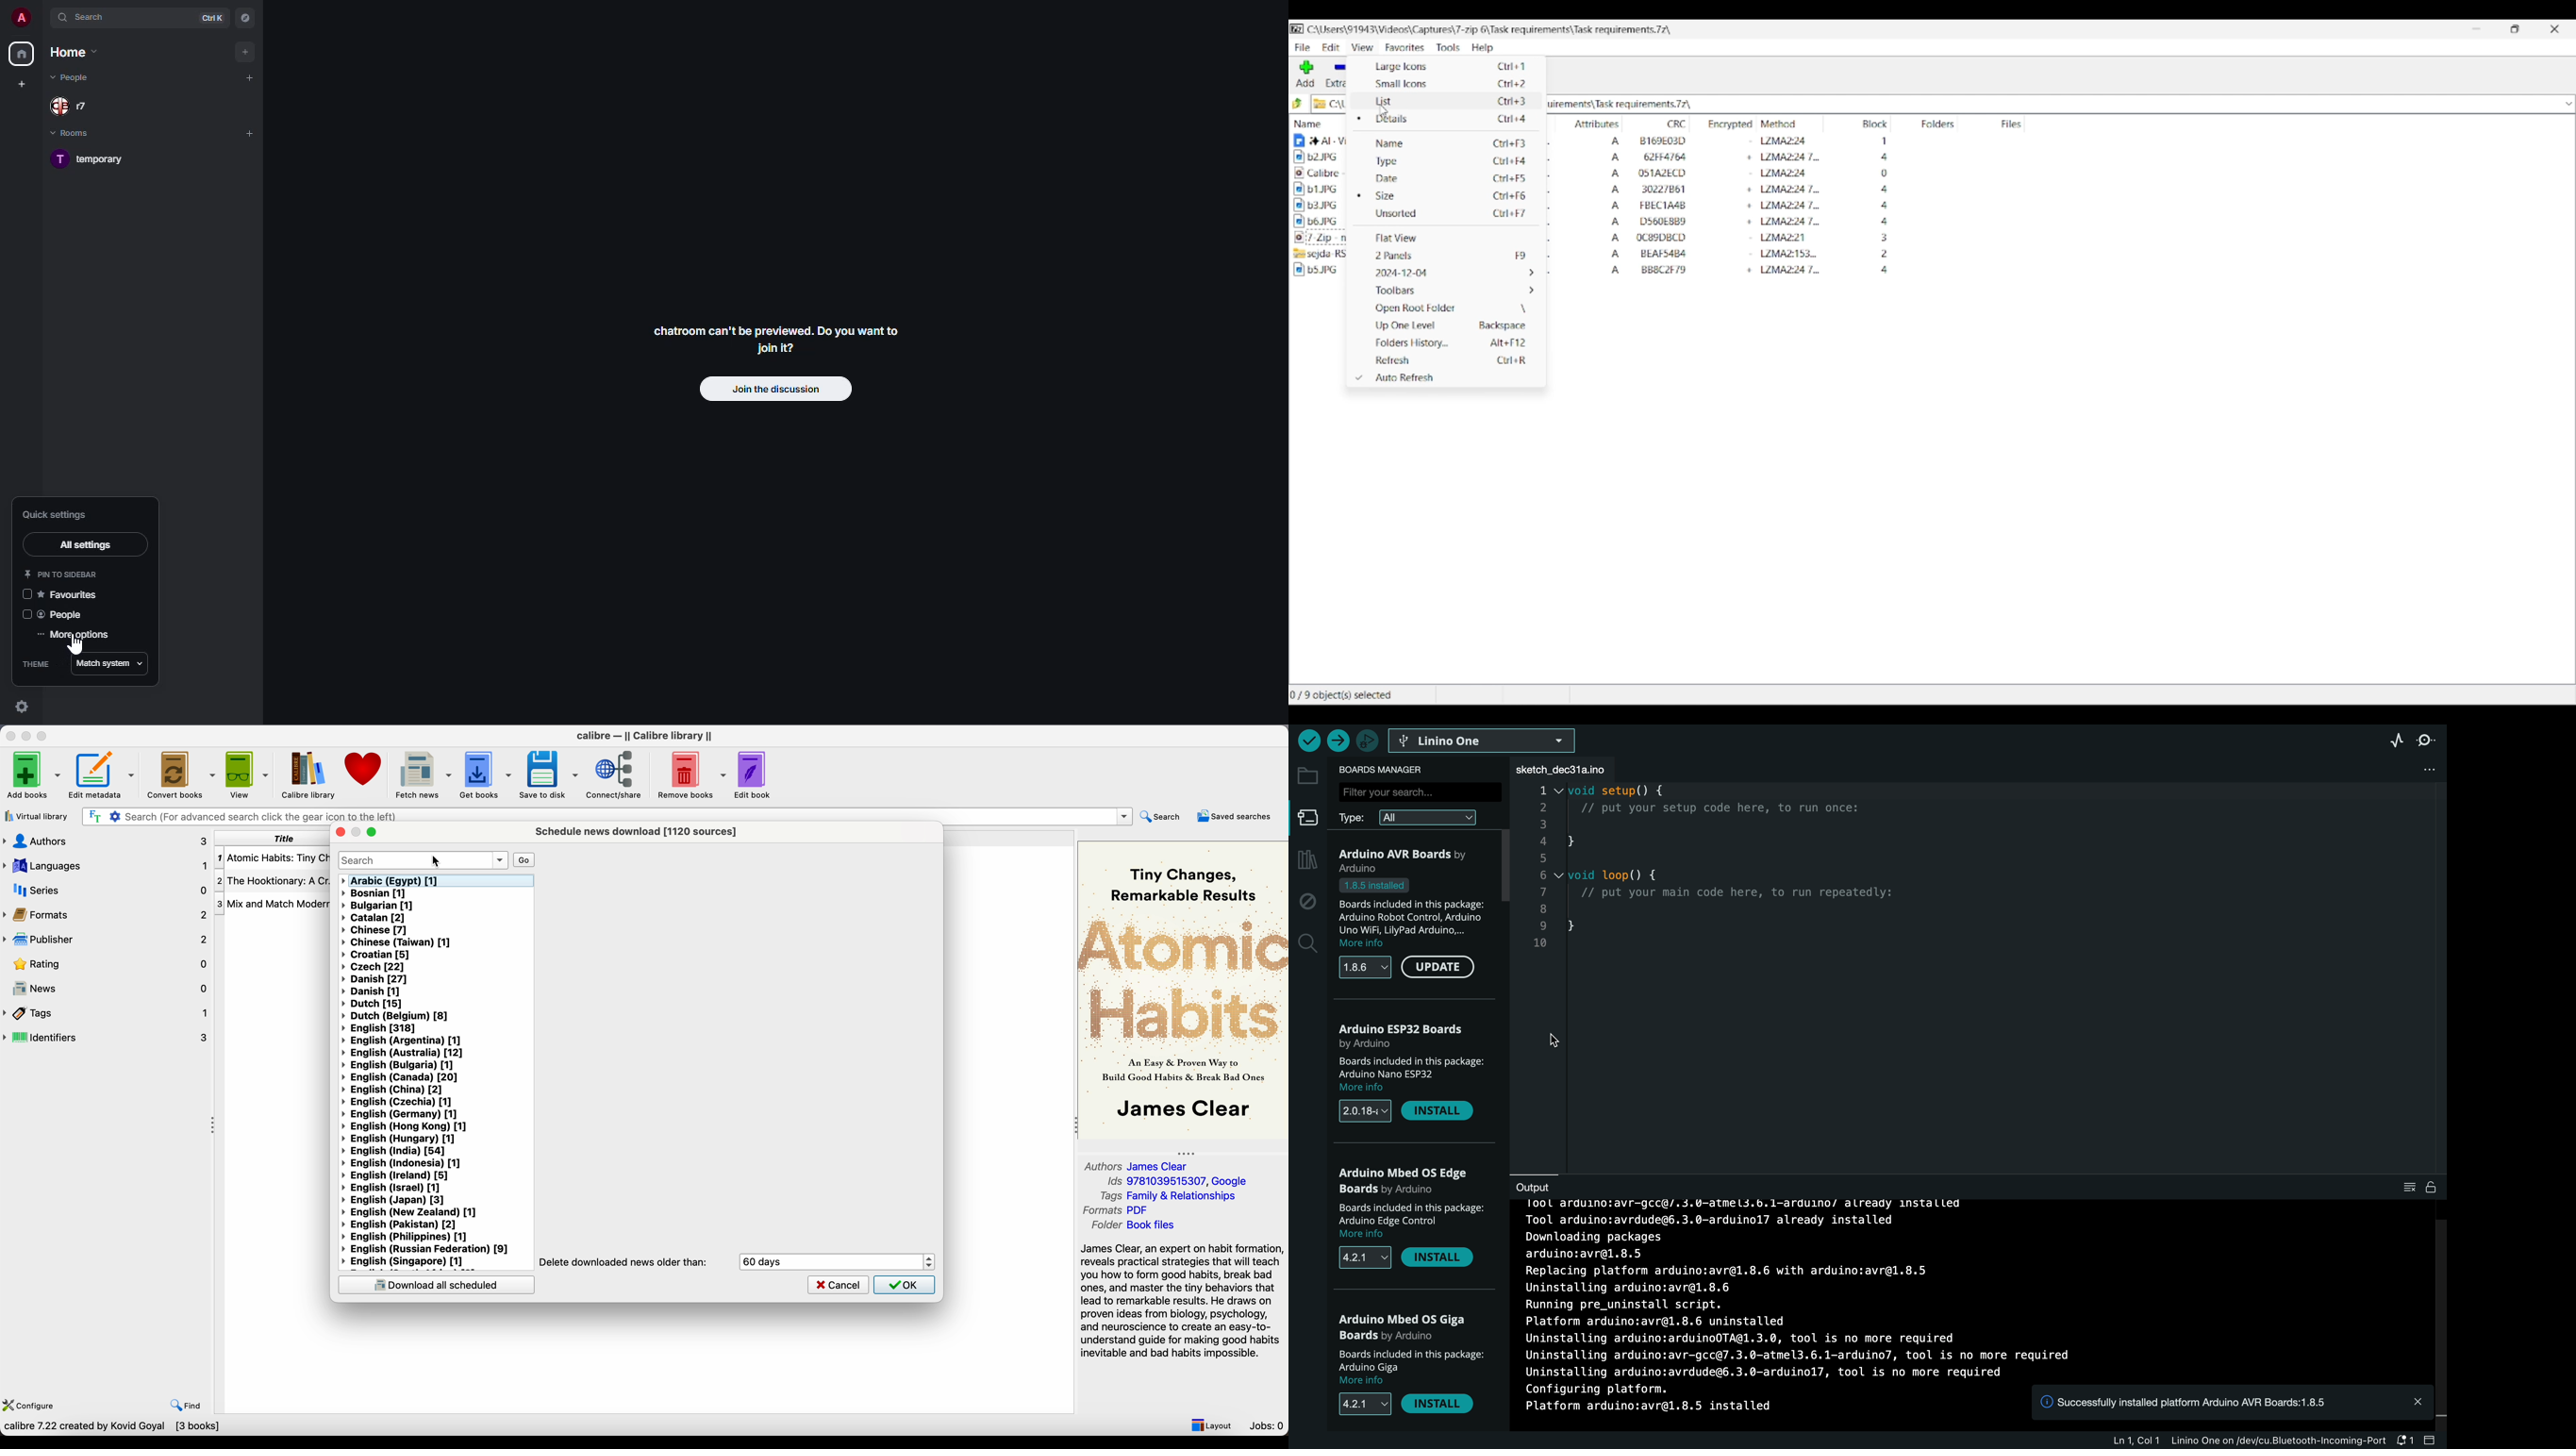 Image resolution: width=2576 pixels, height=1456 pixels. Describe the element at coordinates (403, 1041) in the screenshot. I see `English (Argentina) [1]` at that location.